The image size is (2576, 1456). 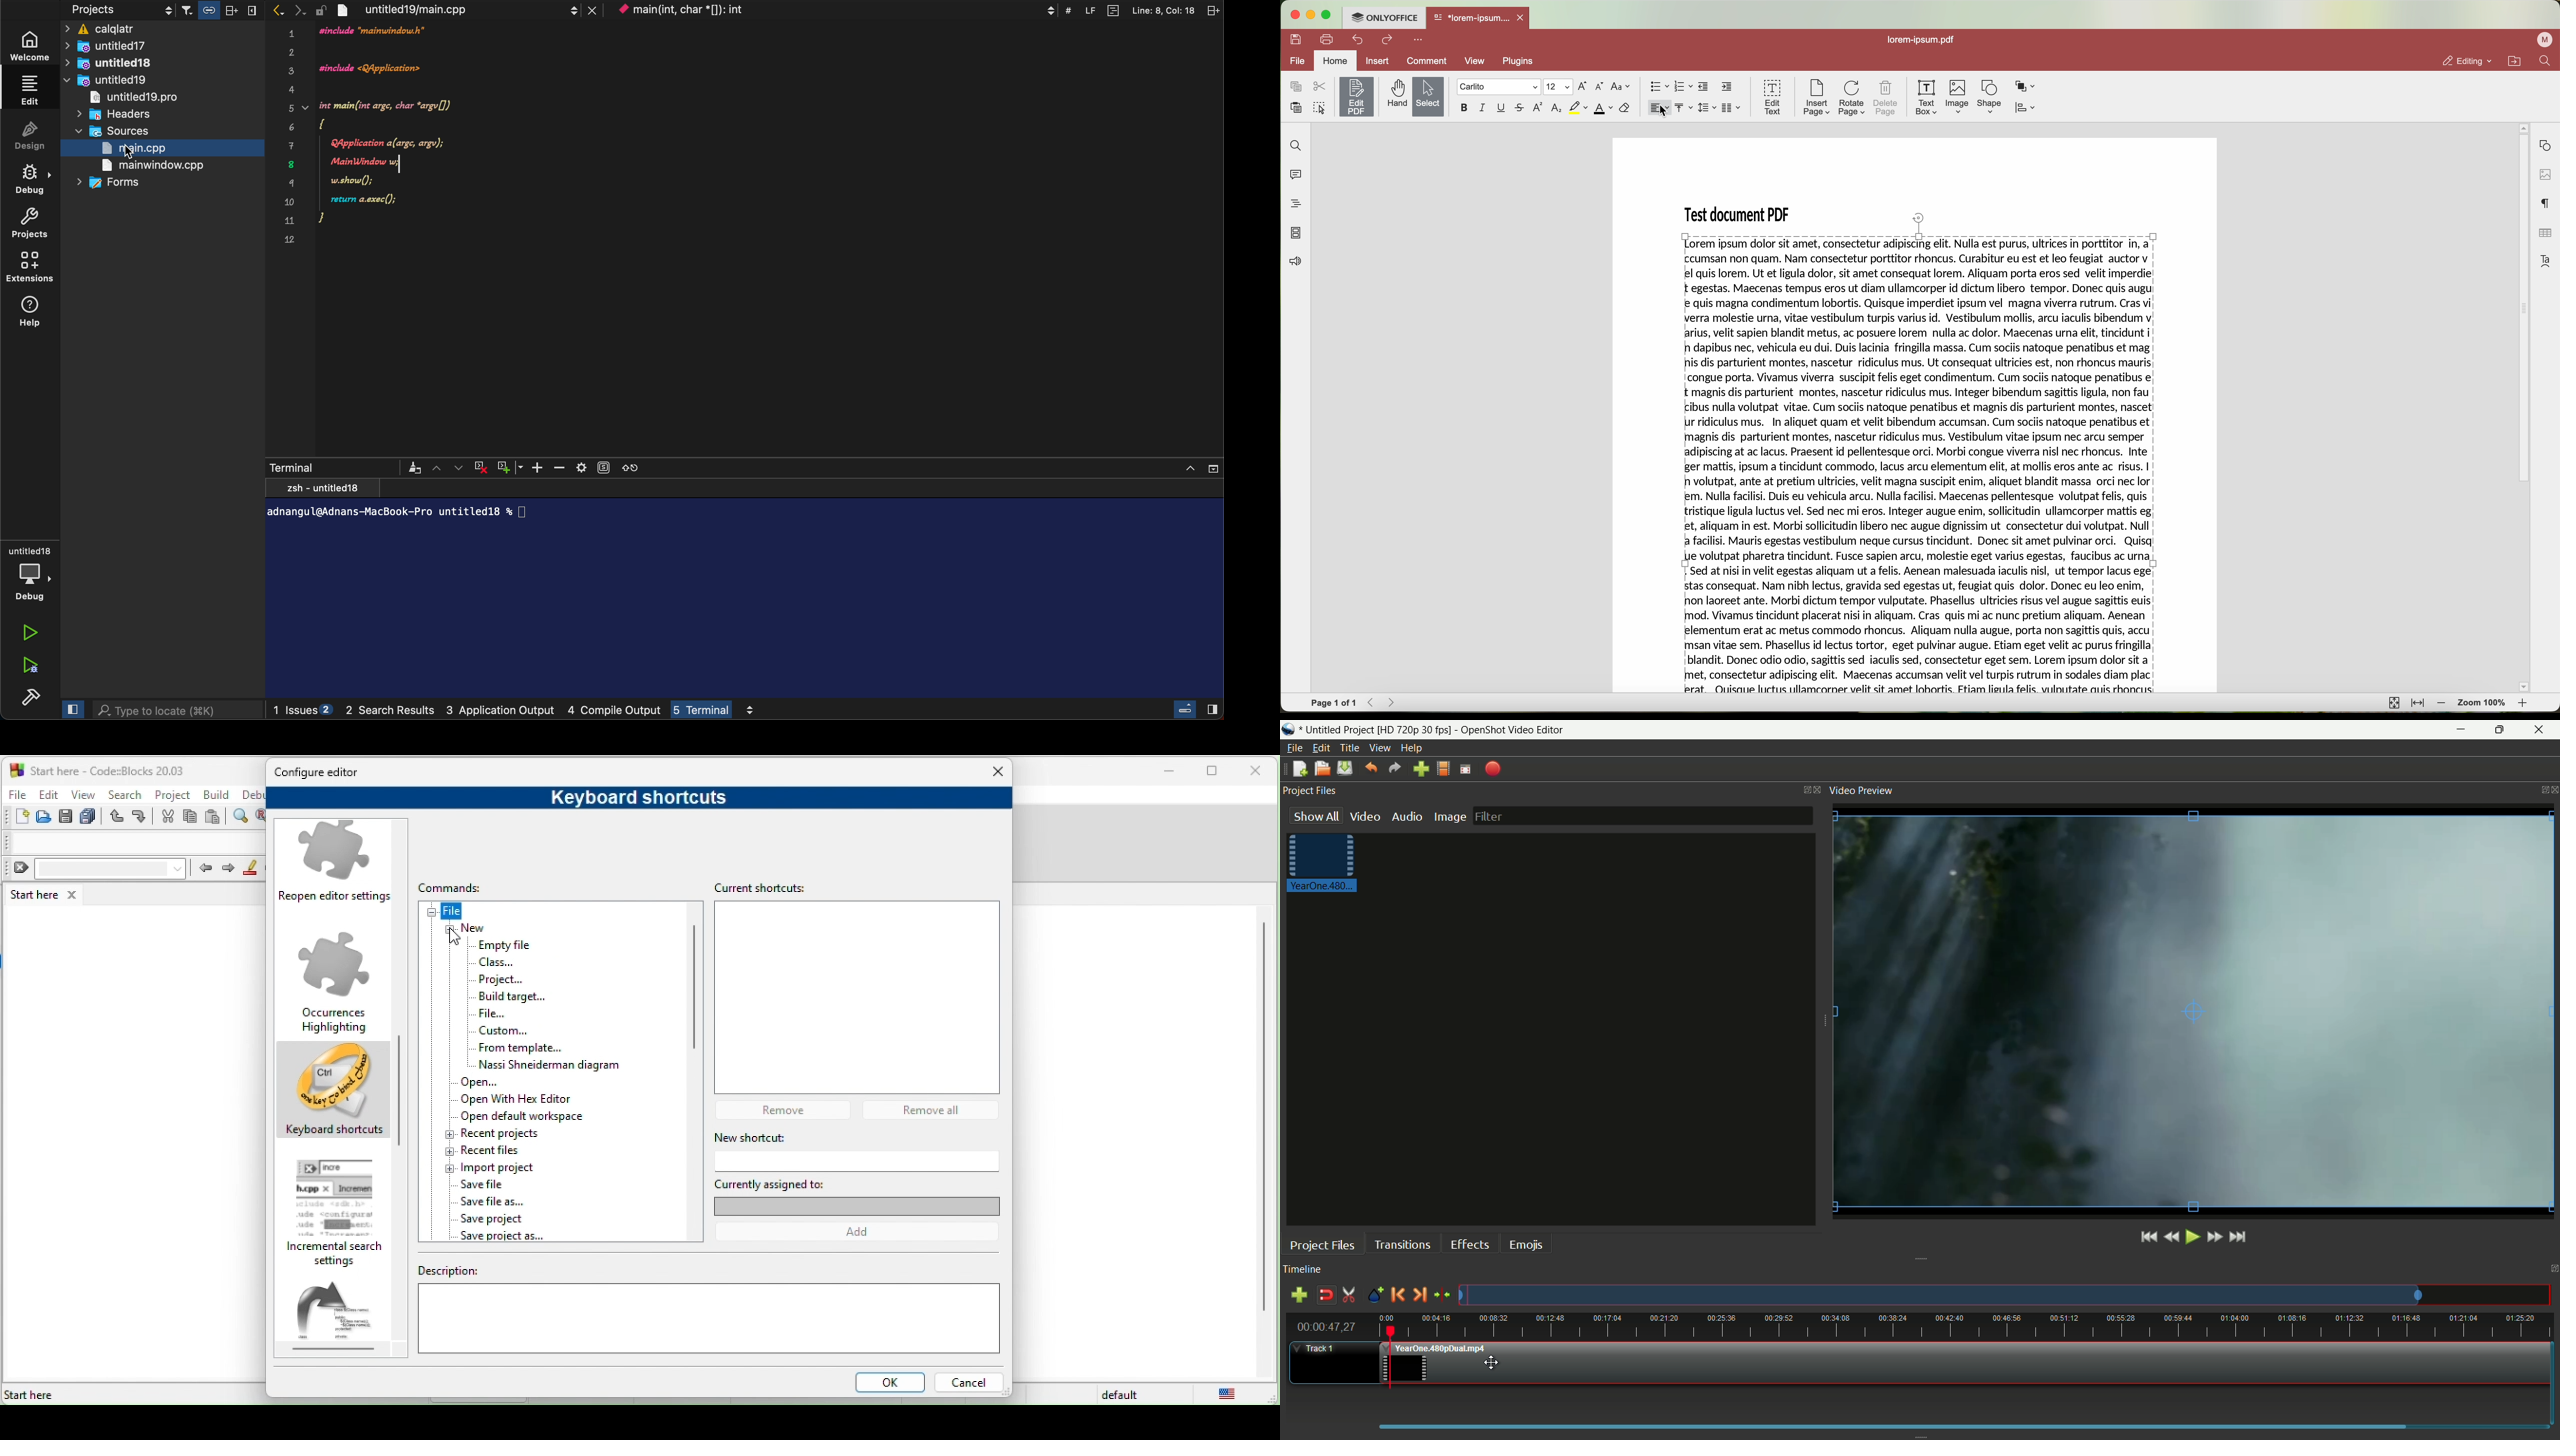 I want to click on open file, so click(x=1478, y=19).